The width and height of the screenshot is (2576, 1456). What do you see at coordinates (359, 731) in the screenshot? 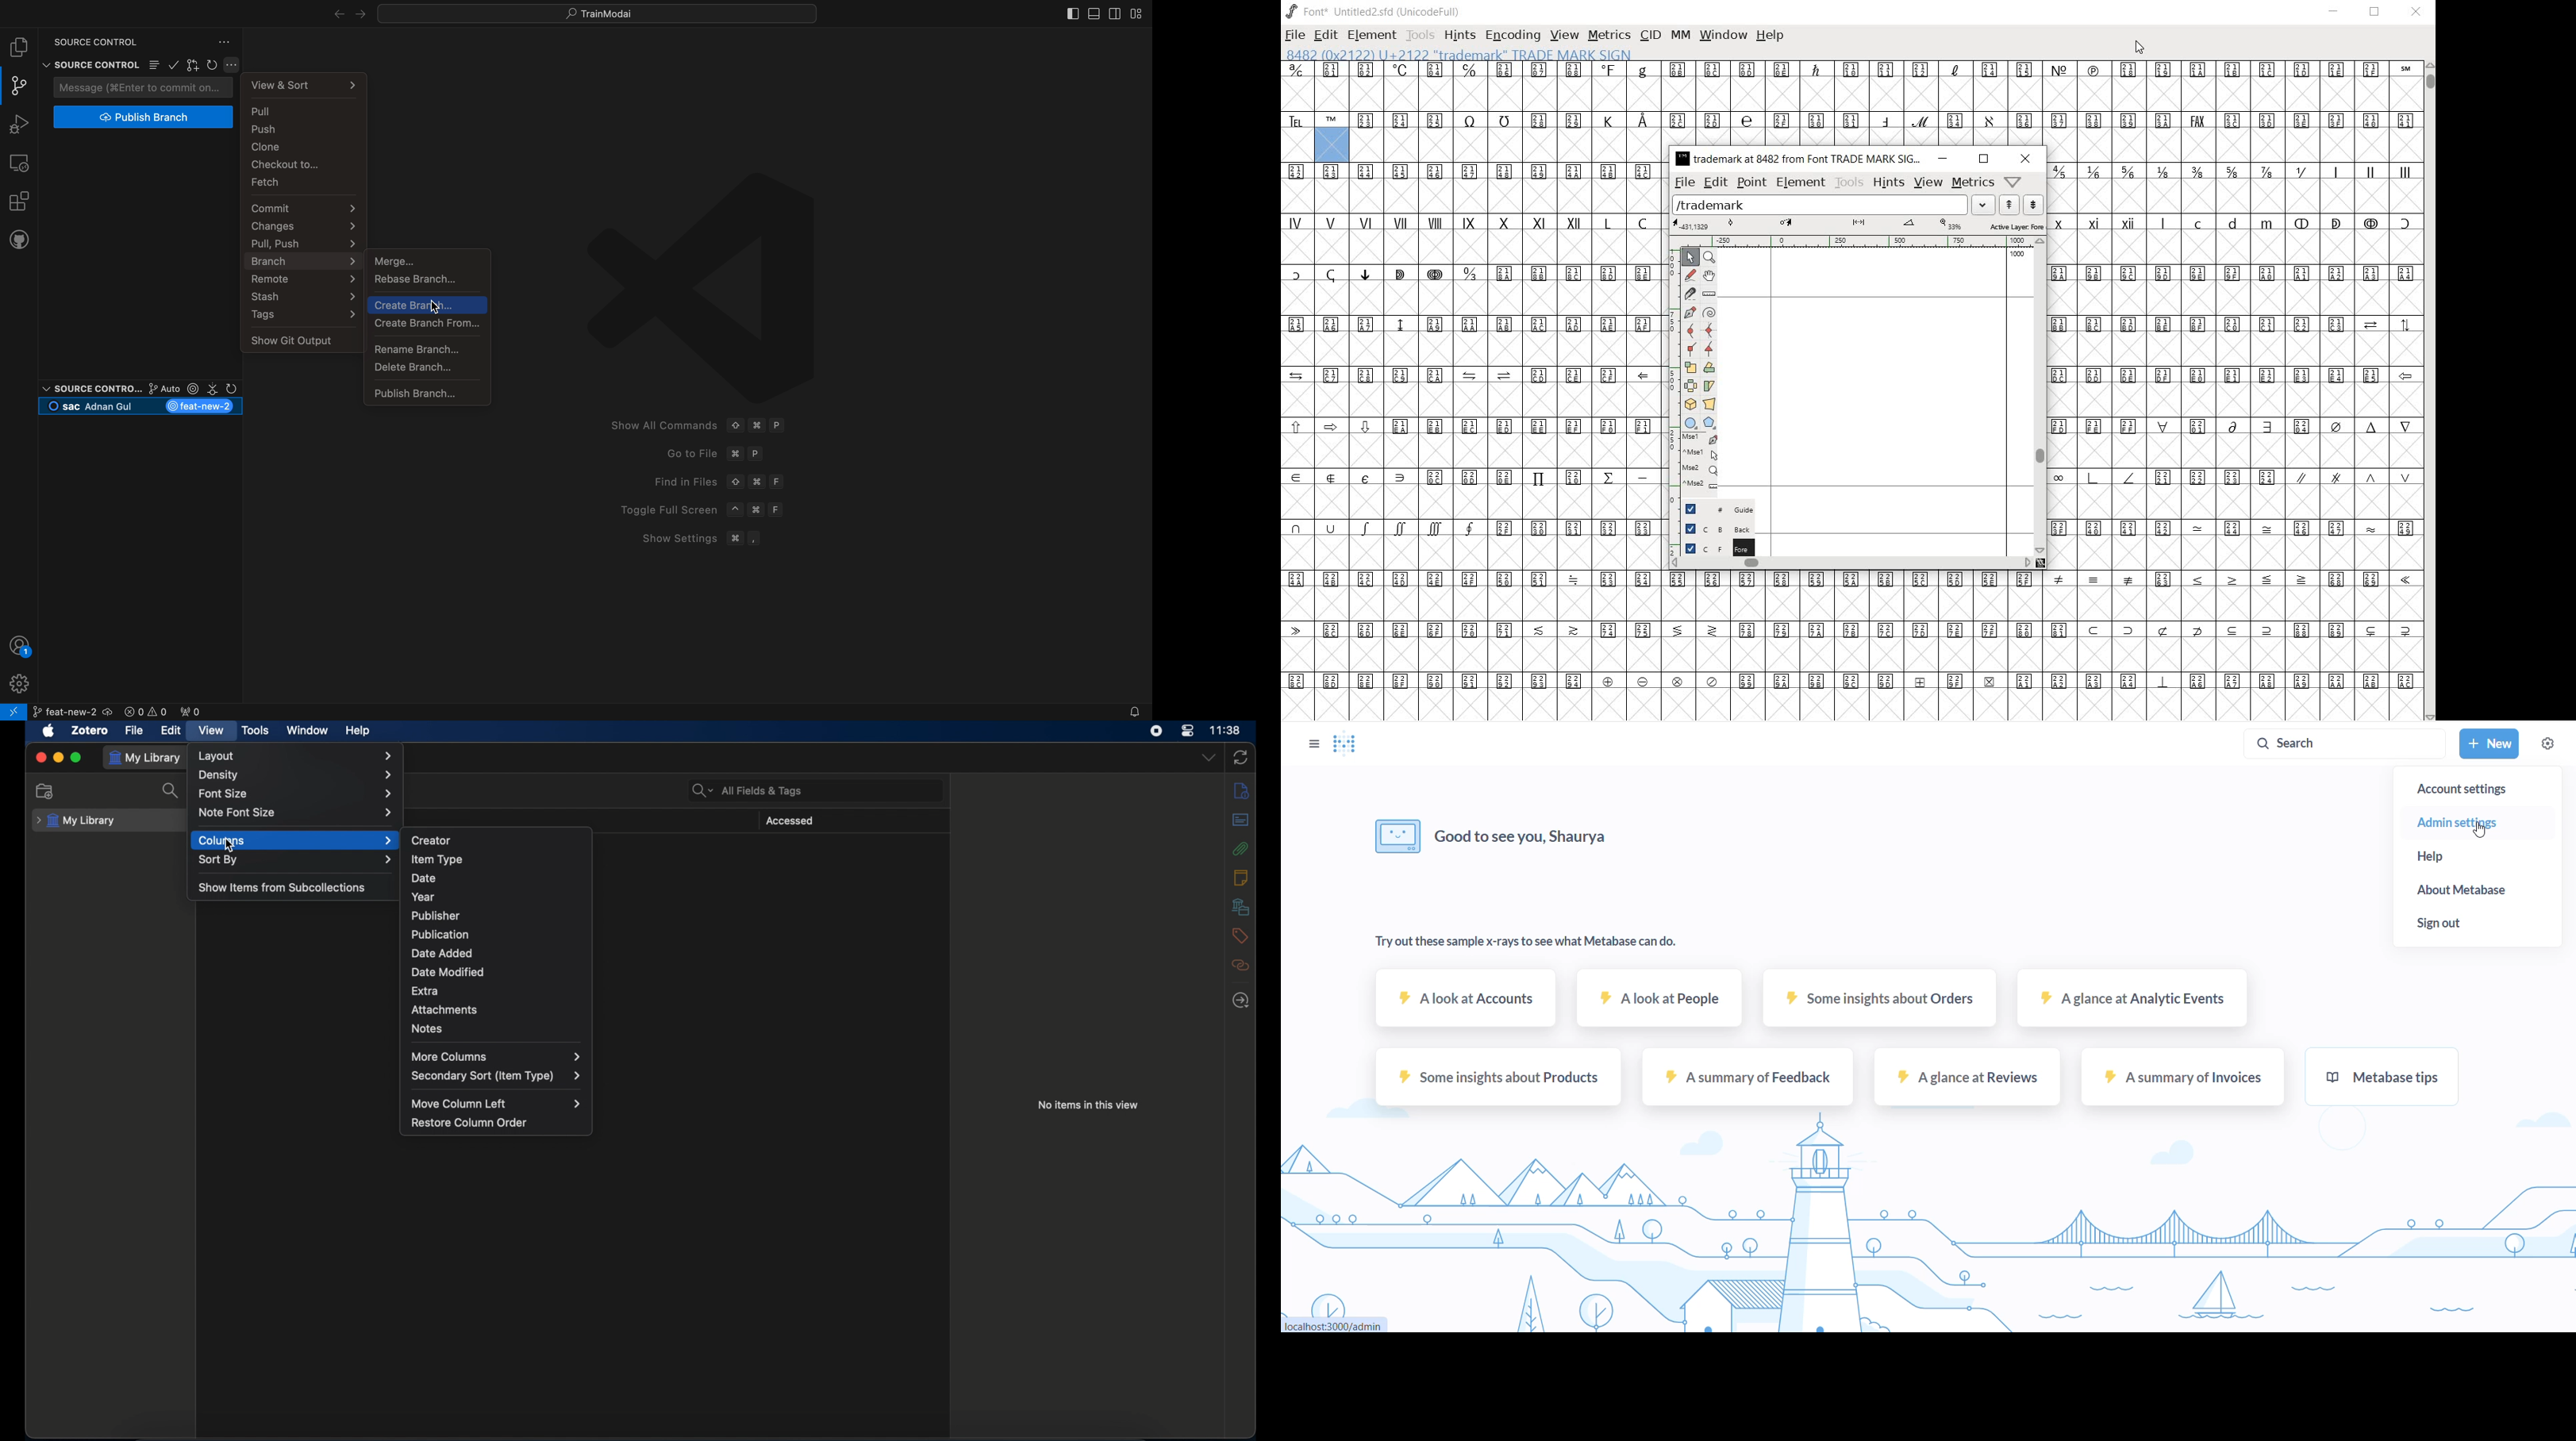
I see `help` at bounding box center [359, 731].